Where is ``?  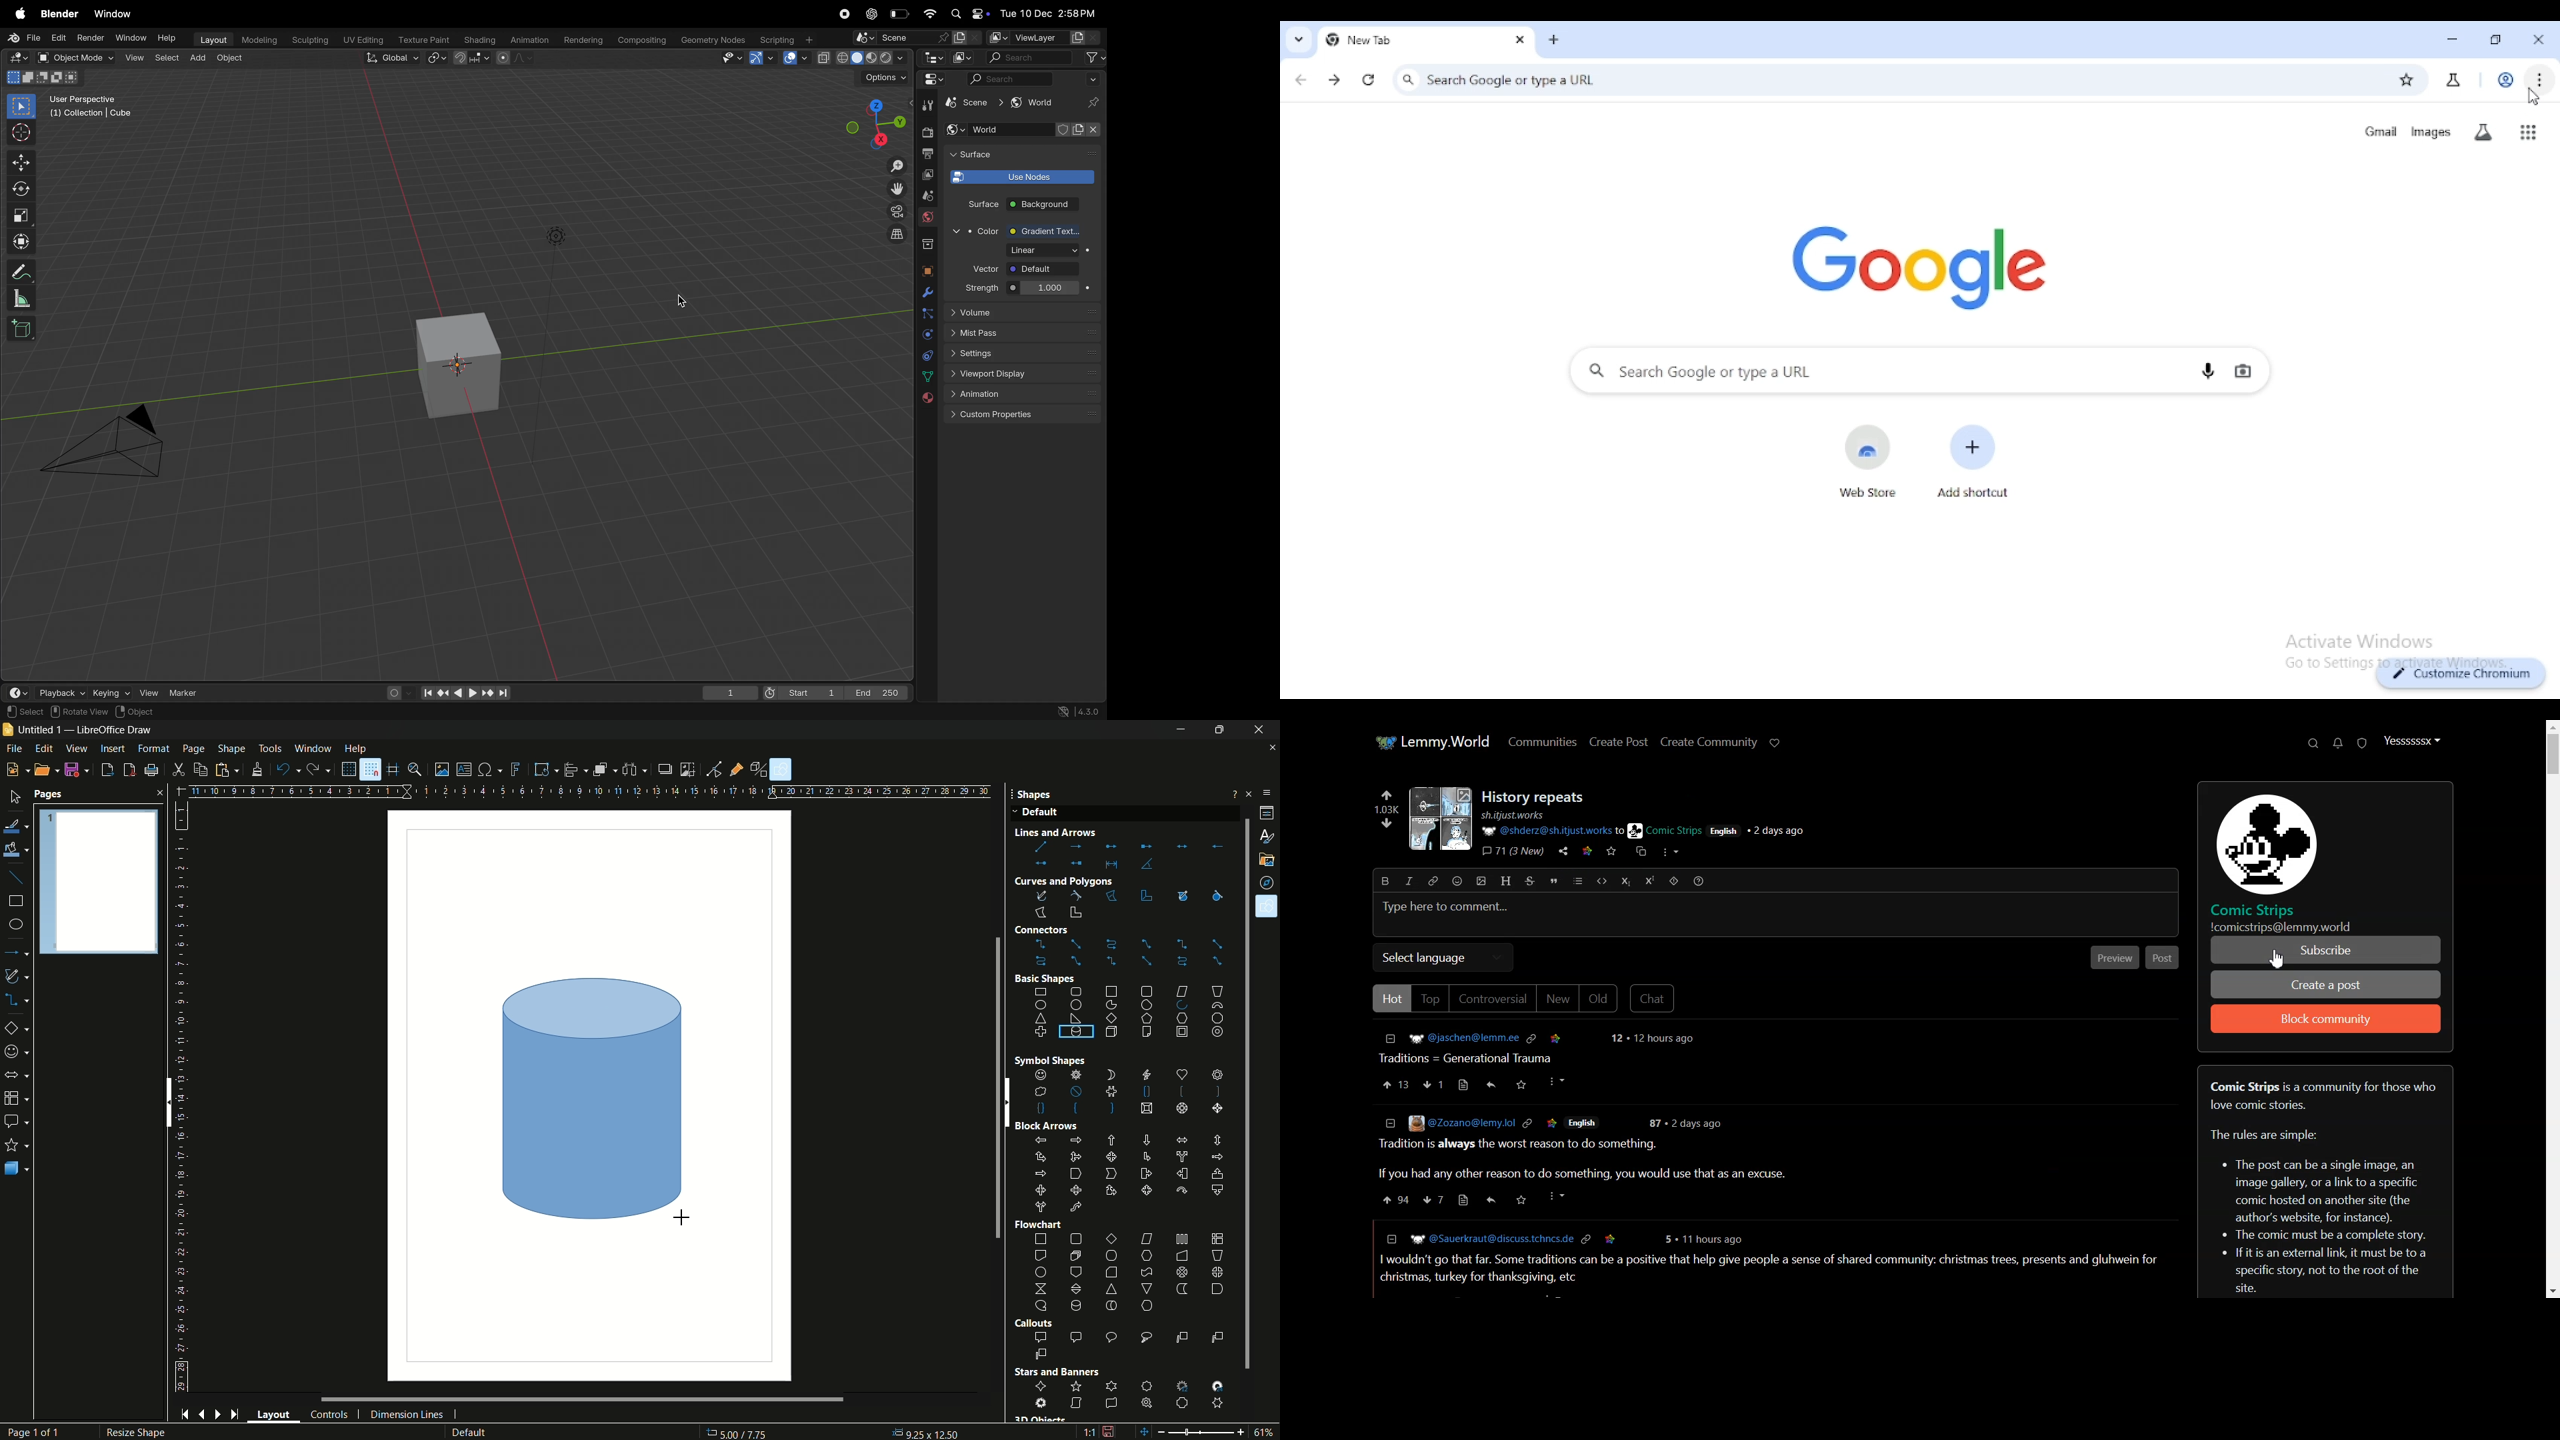  is located at coordinates (60, 693).